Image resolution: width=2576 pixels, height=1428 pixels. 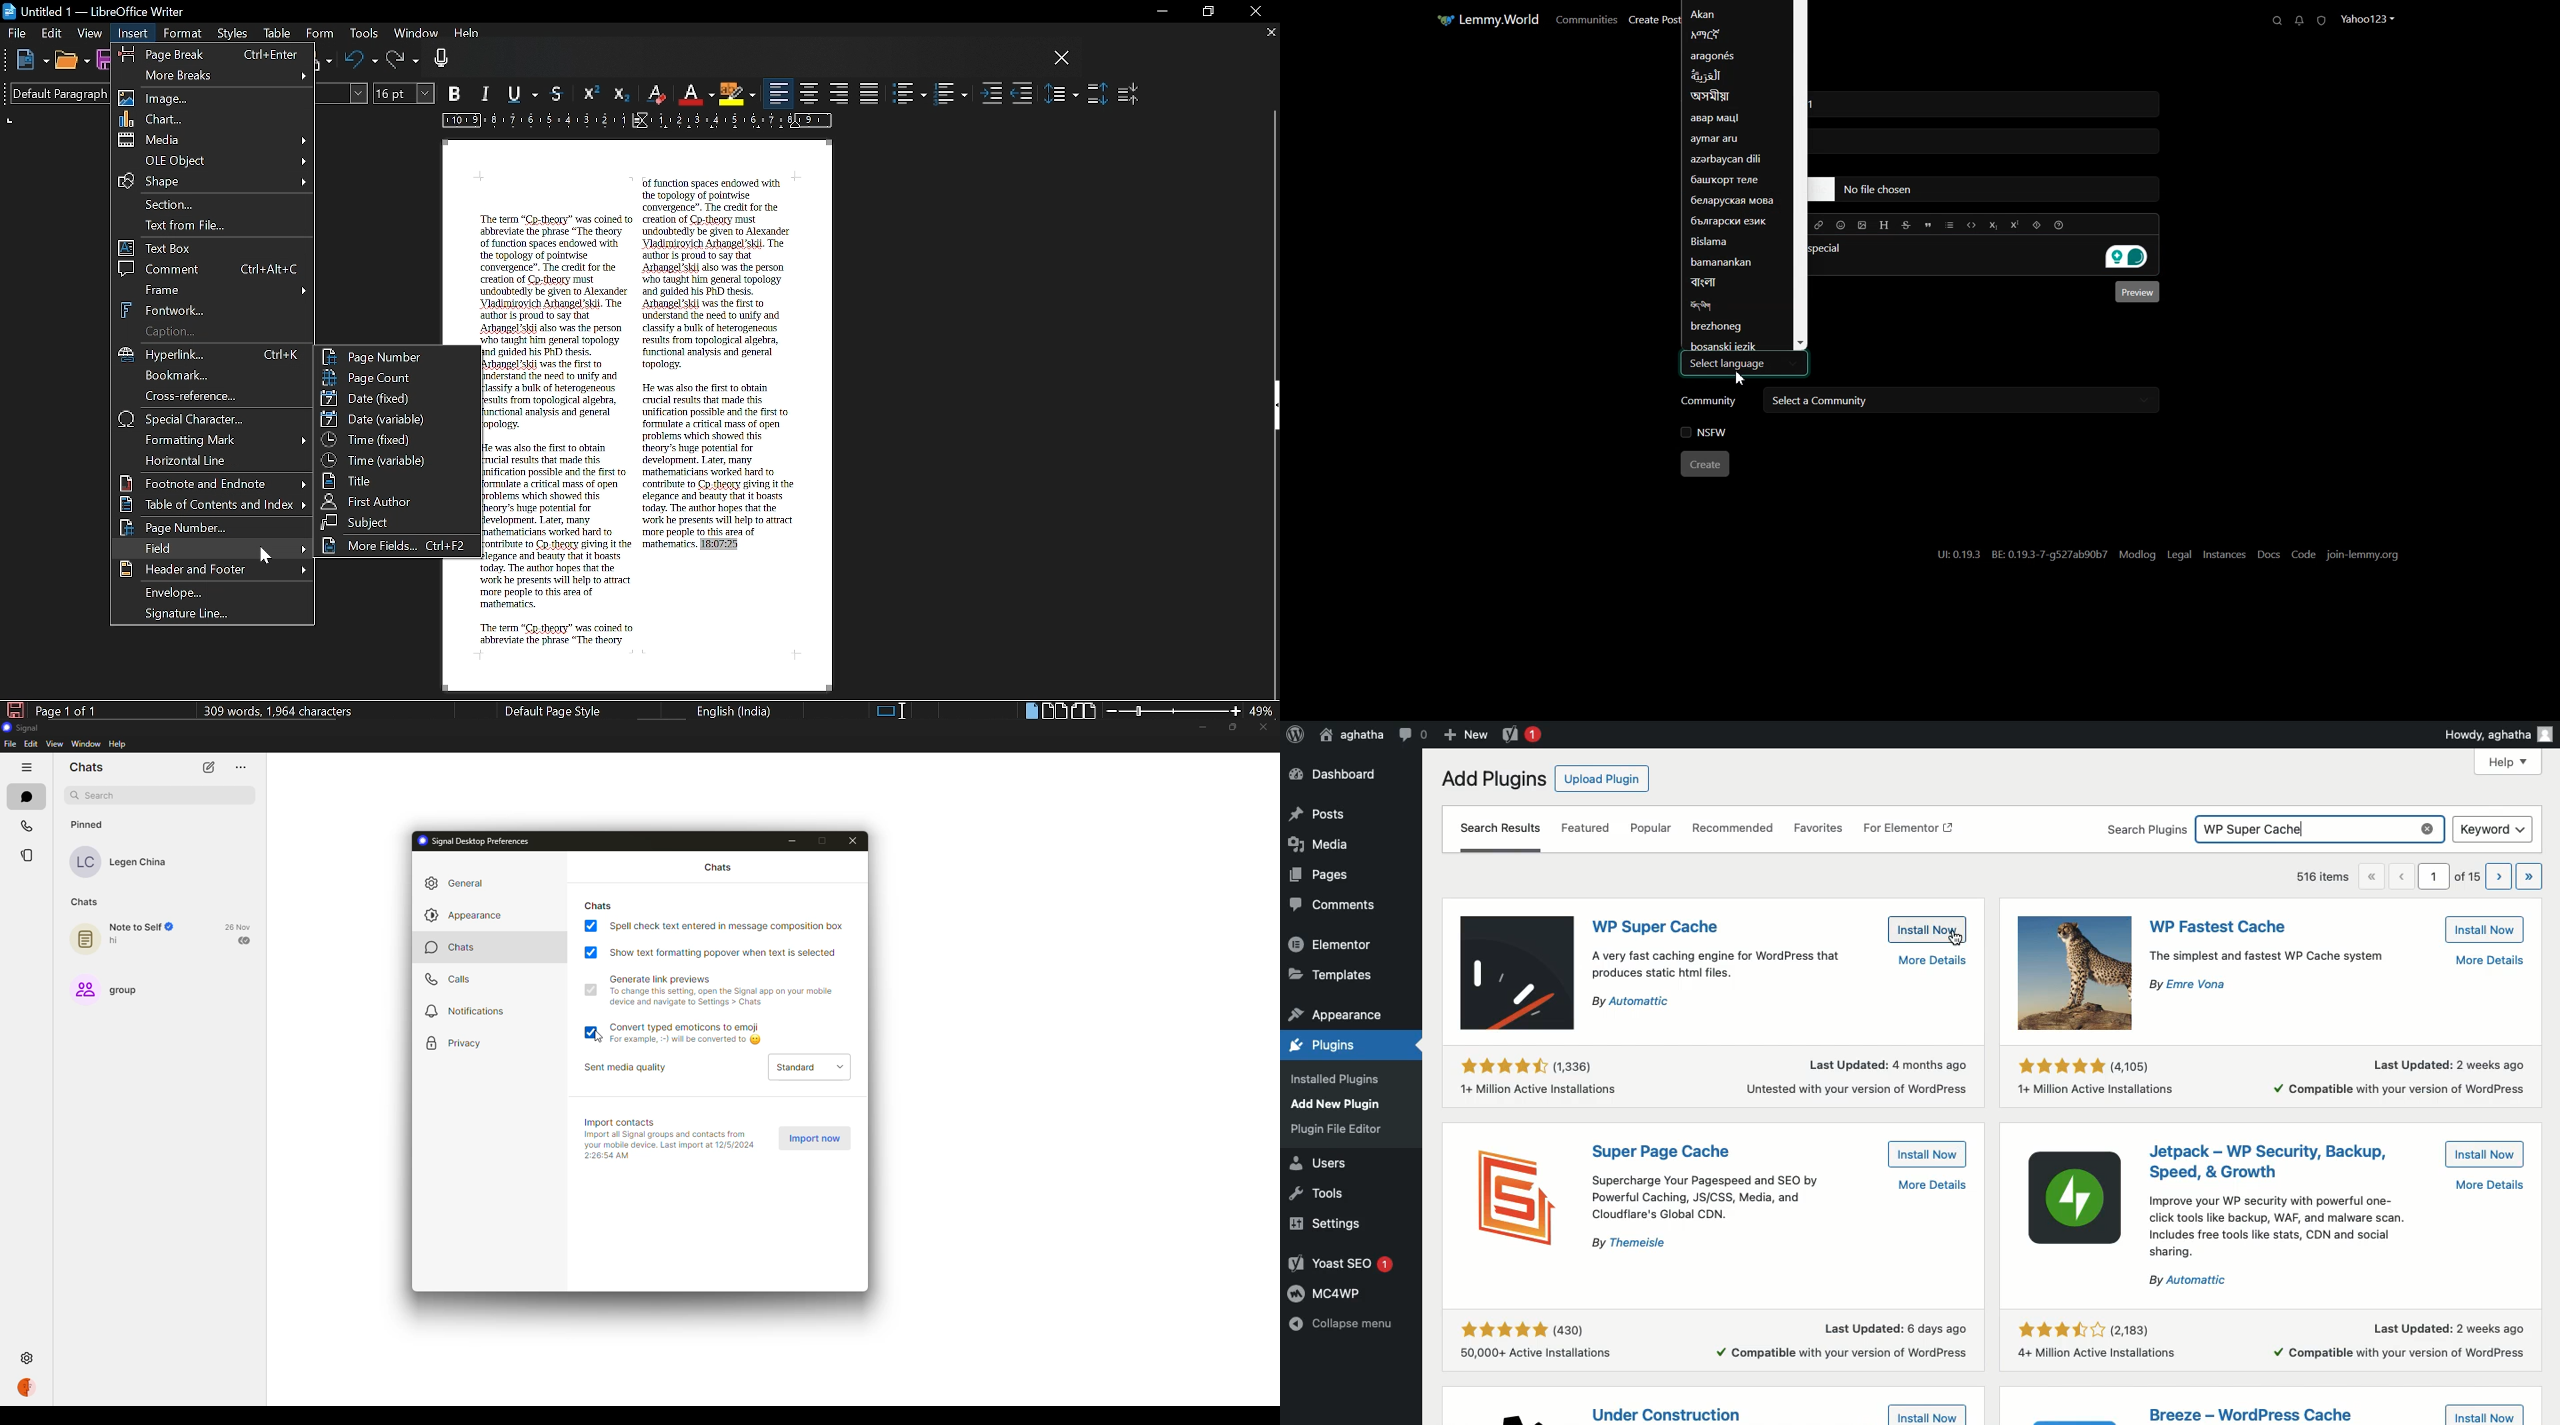 What do you see at coordinates (1295, 736) in the screenshot?
I see `Logo` at bounding box center [1295, 736].